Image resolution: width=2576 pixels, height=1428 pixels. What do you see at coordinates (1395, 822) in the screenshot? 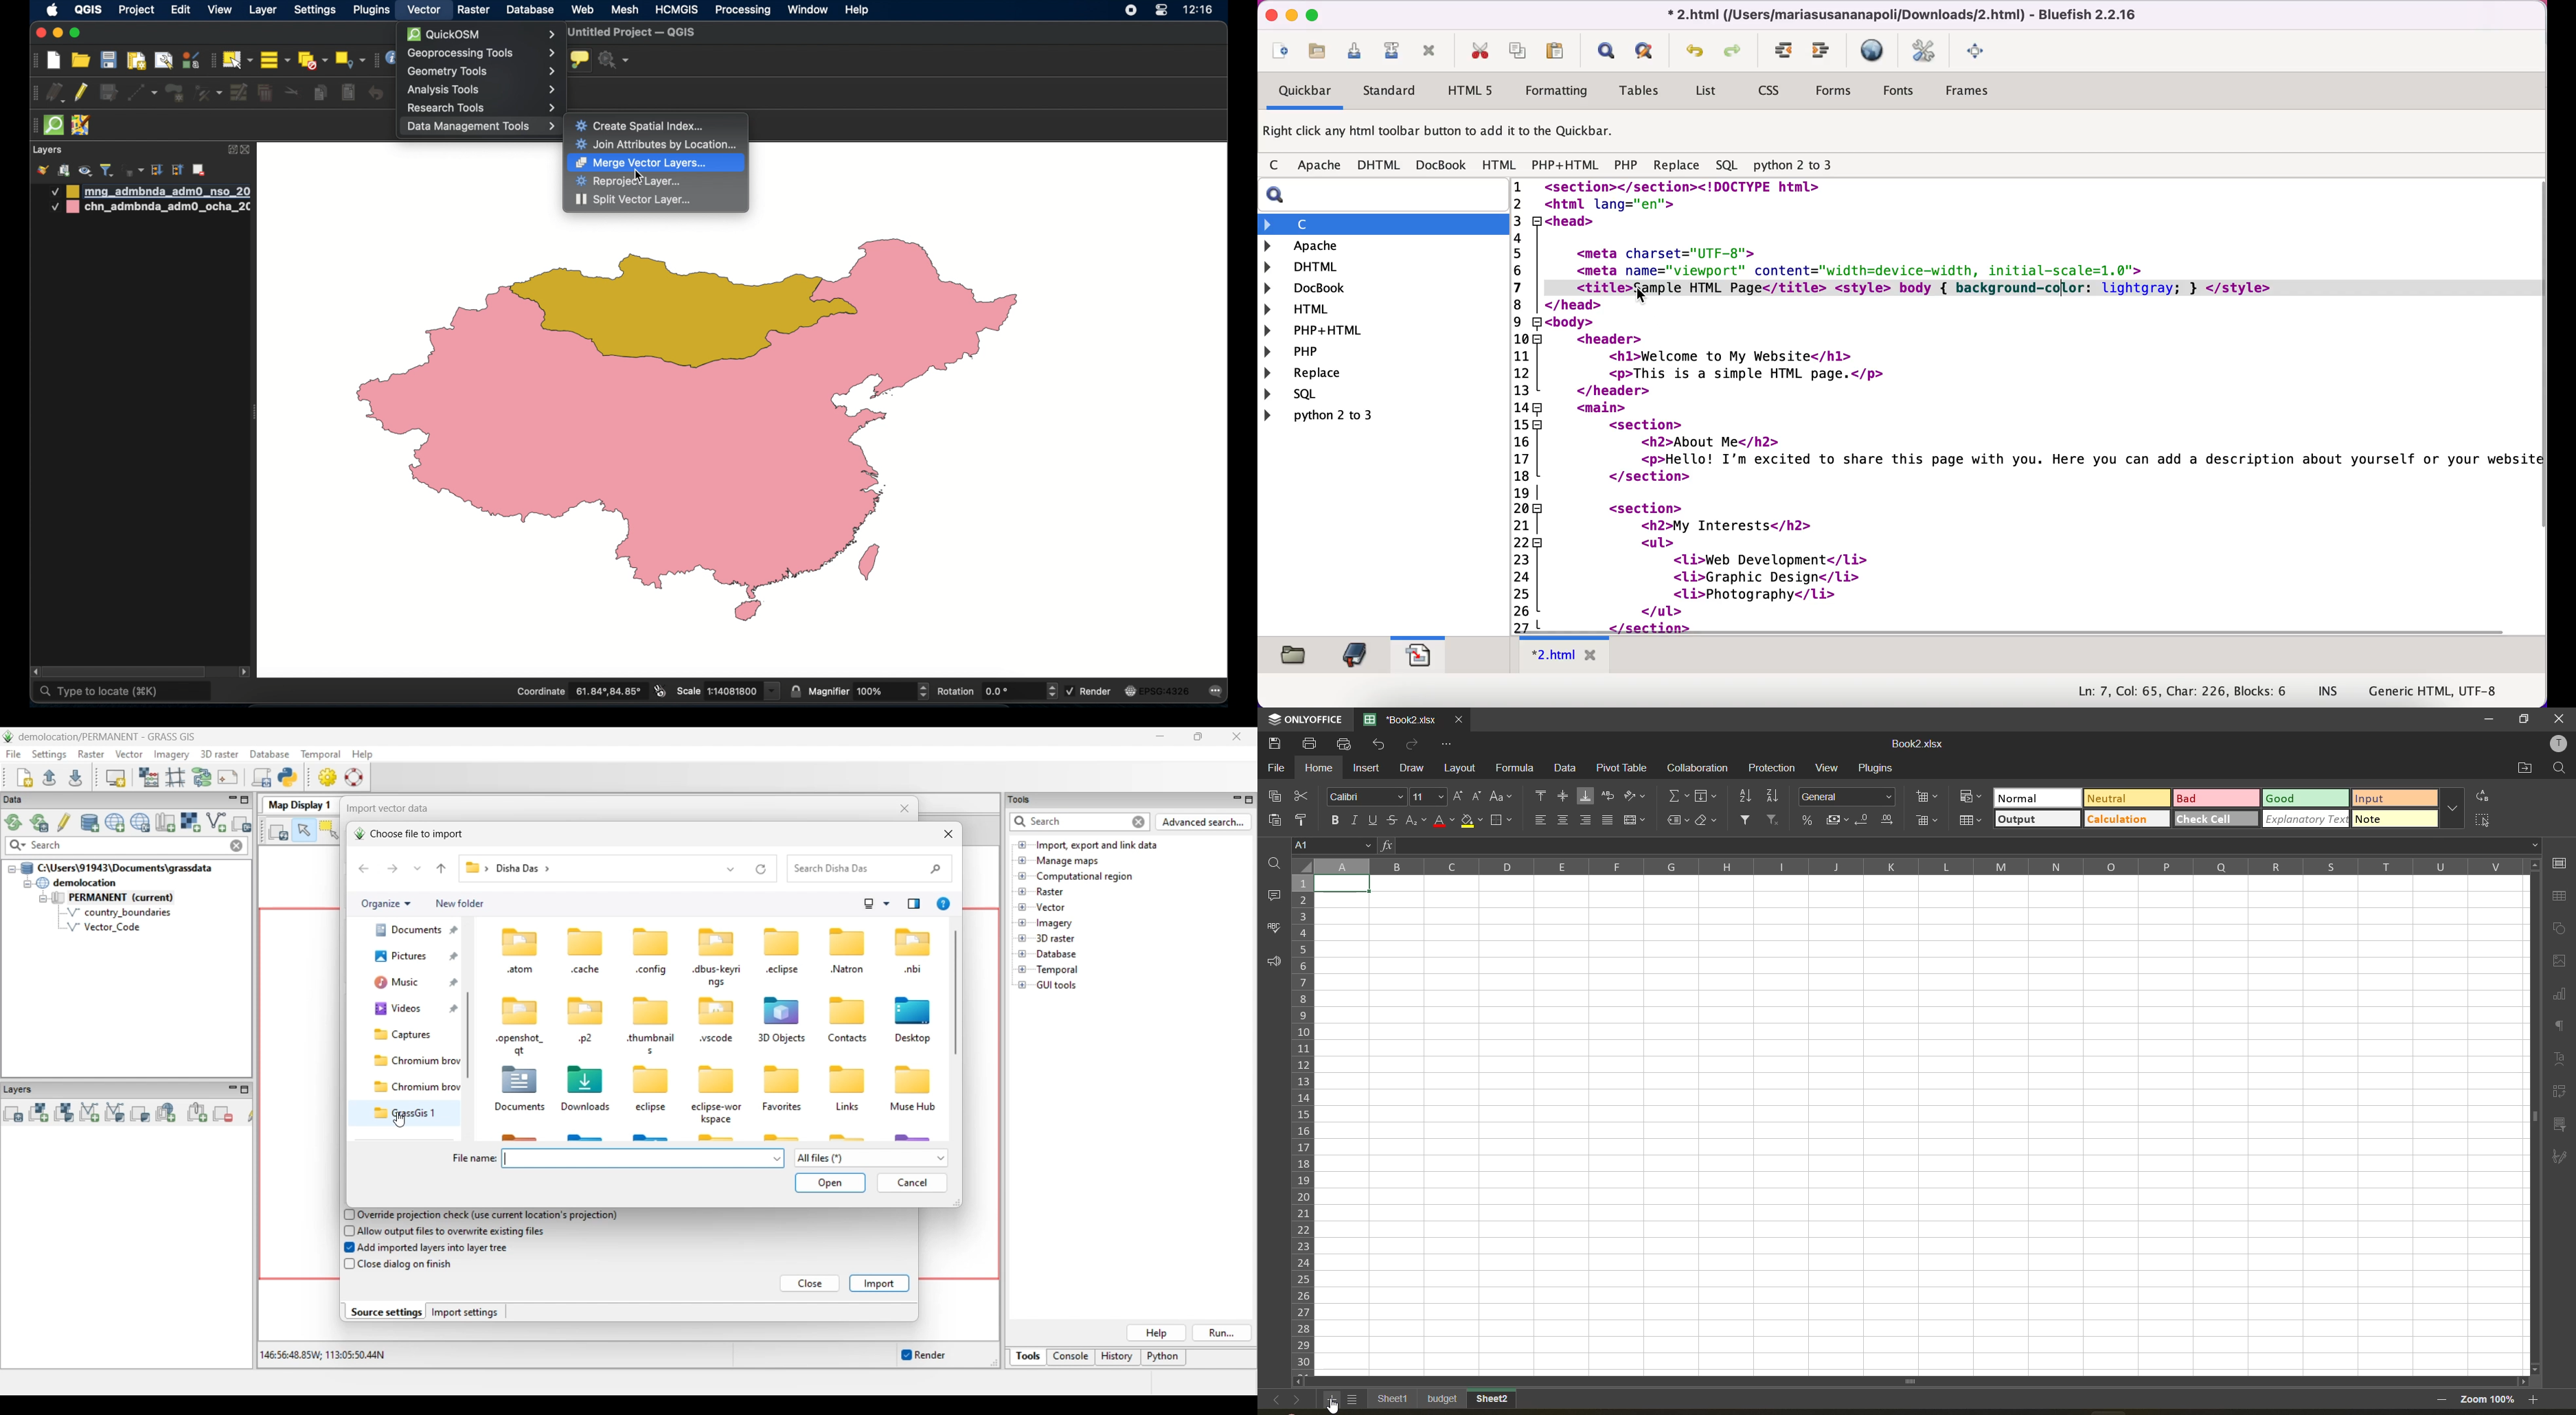
I see `strikethrough` at bounding box center [1395, 822].